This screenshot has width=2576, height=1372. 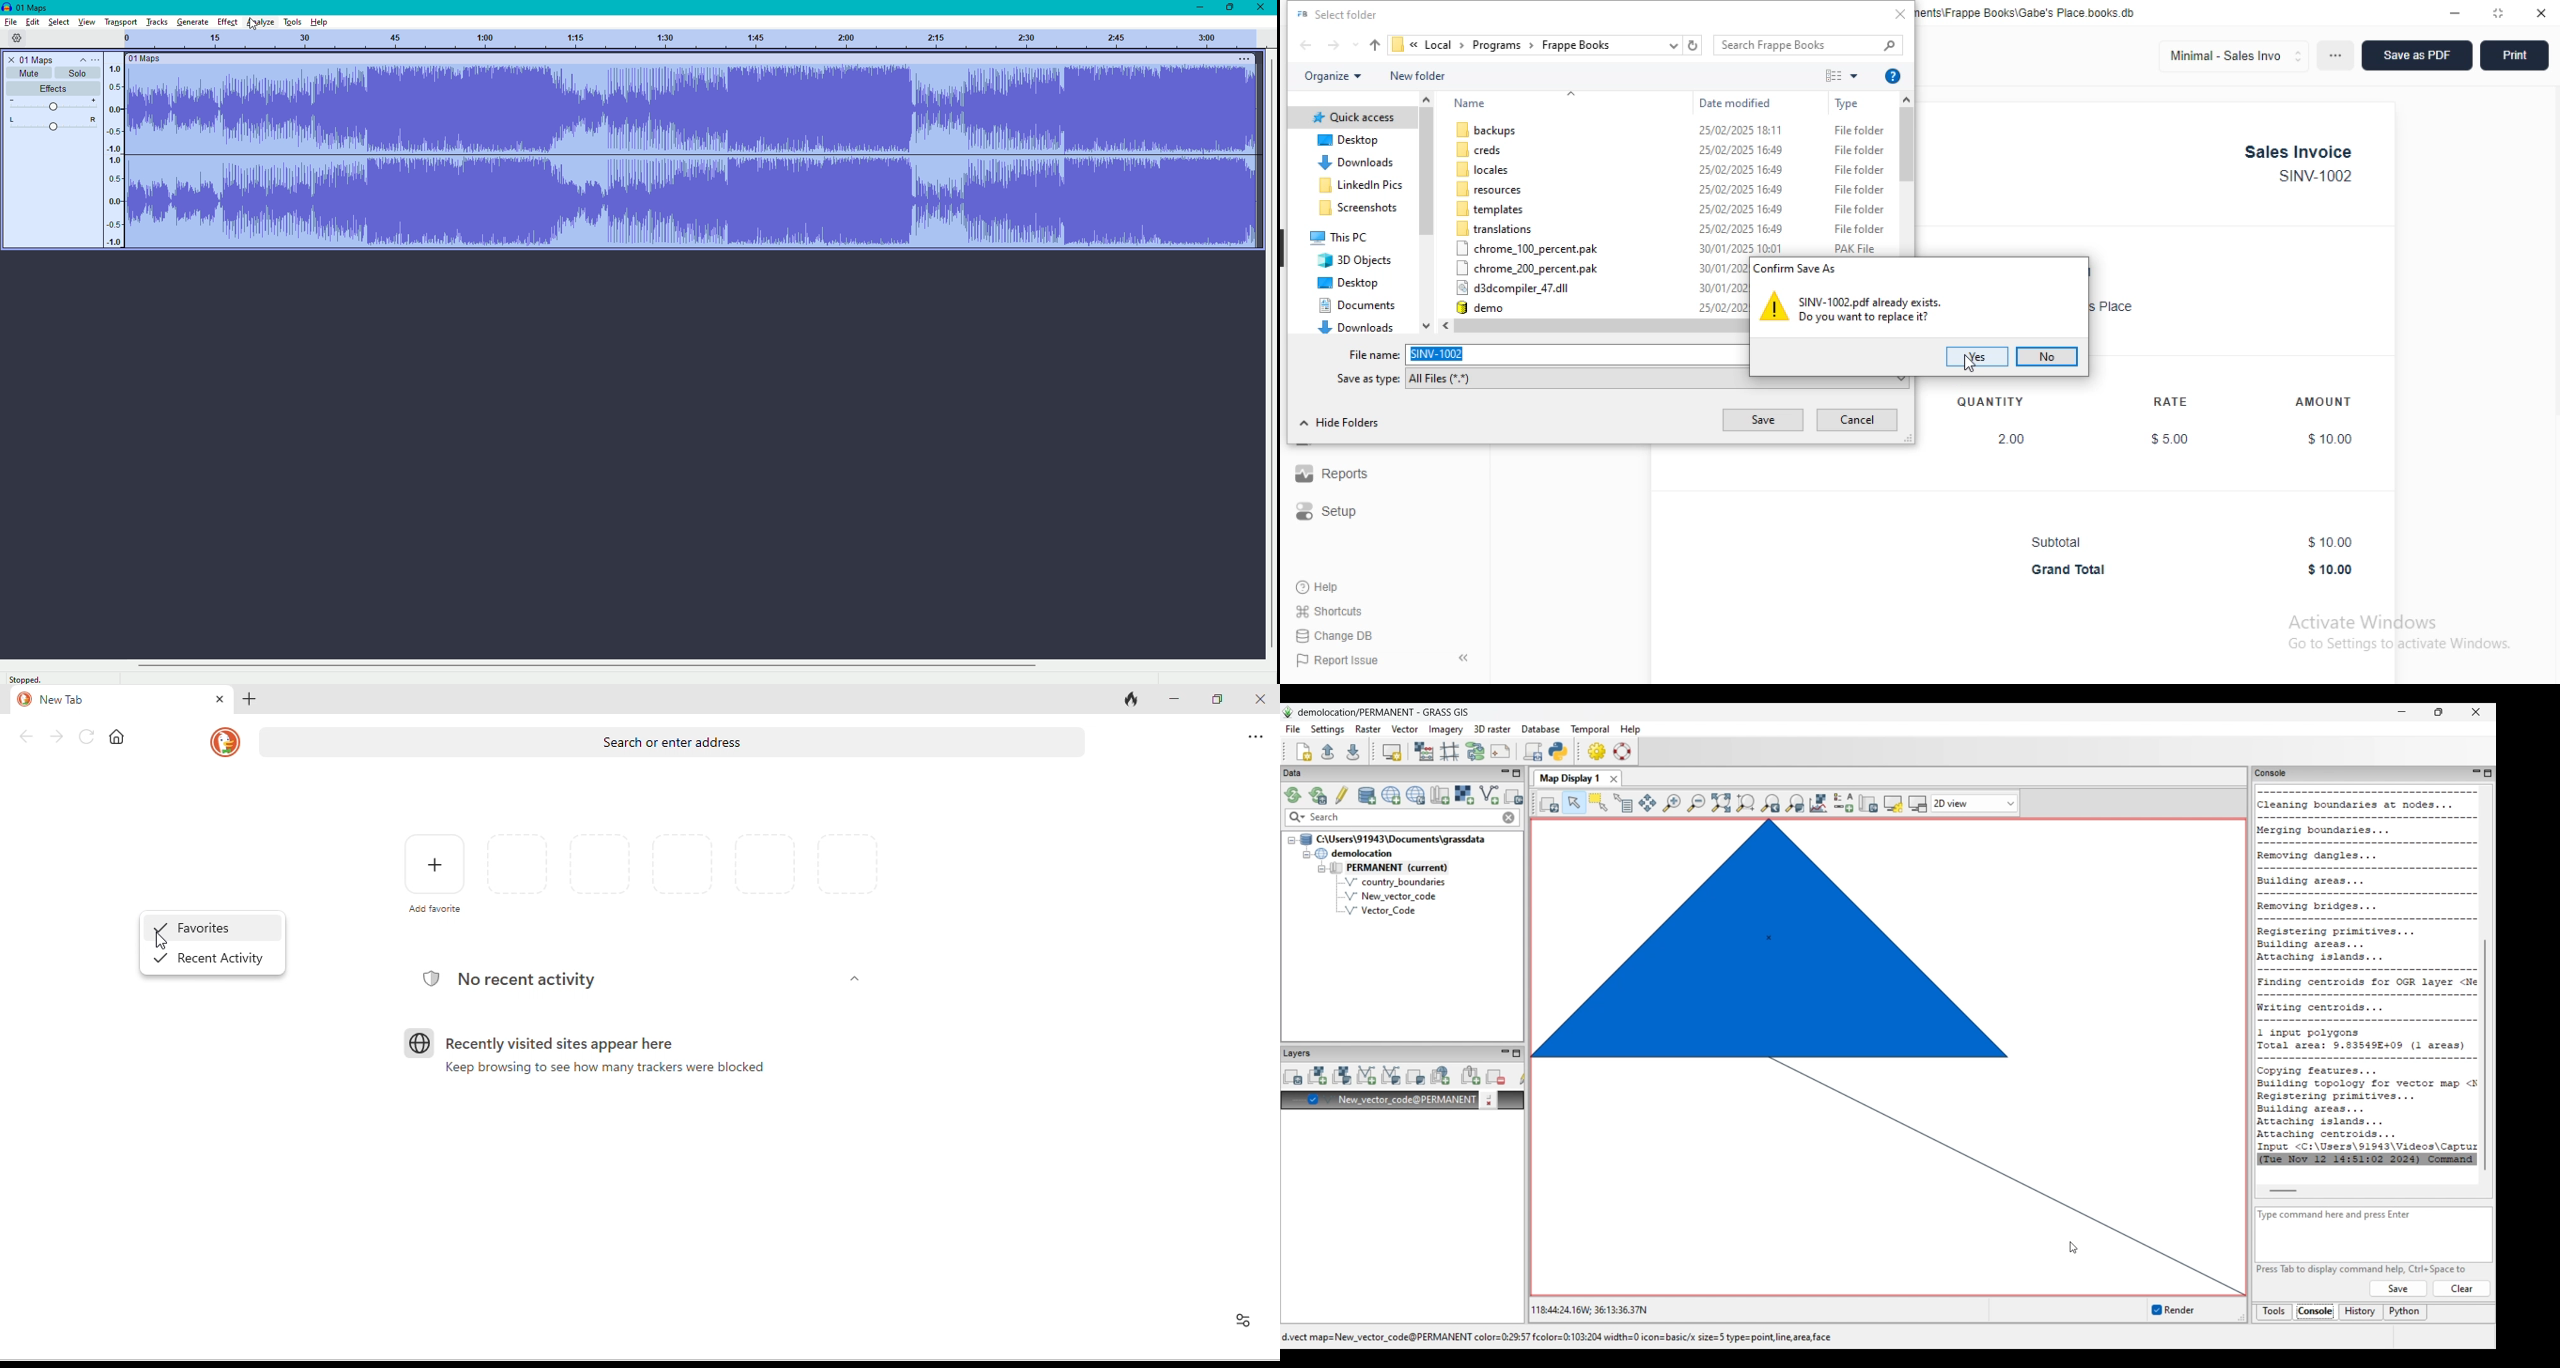 What do you see at coordinates (1479, 170) in the screenshot?
I see `locales` at bounding box center [1479, 170].